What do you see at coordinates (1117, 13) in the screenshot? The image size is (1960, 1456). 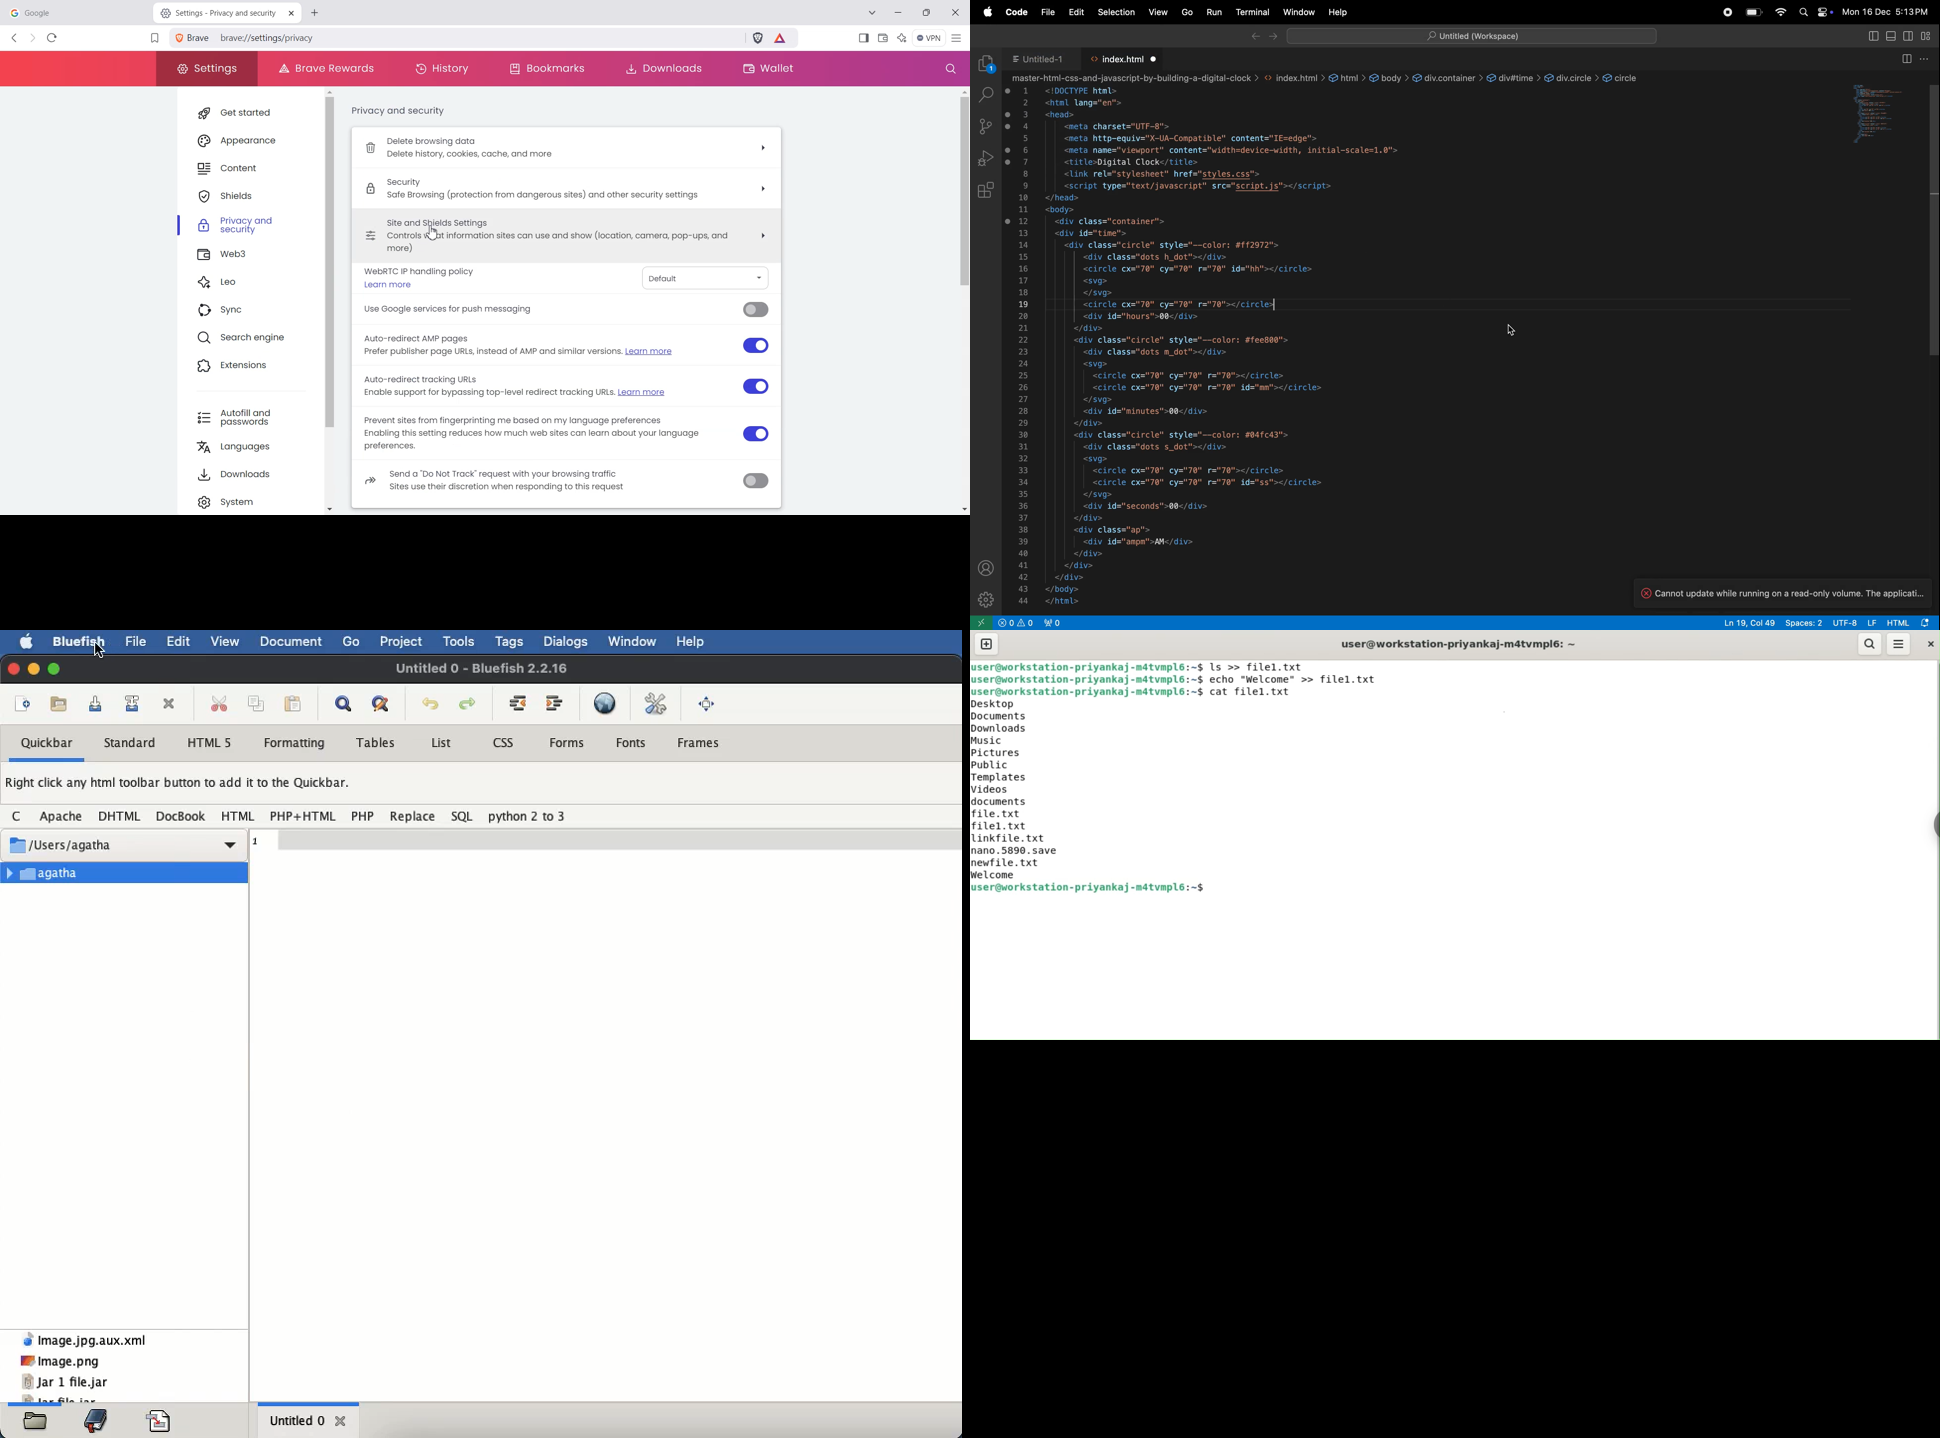 I see `selection` at bounding box center [1117, 13].